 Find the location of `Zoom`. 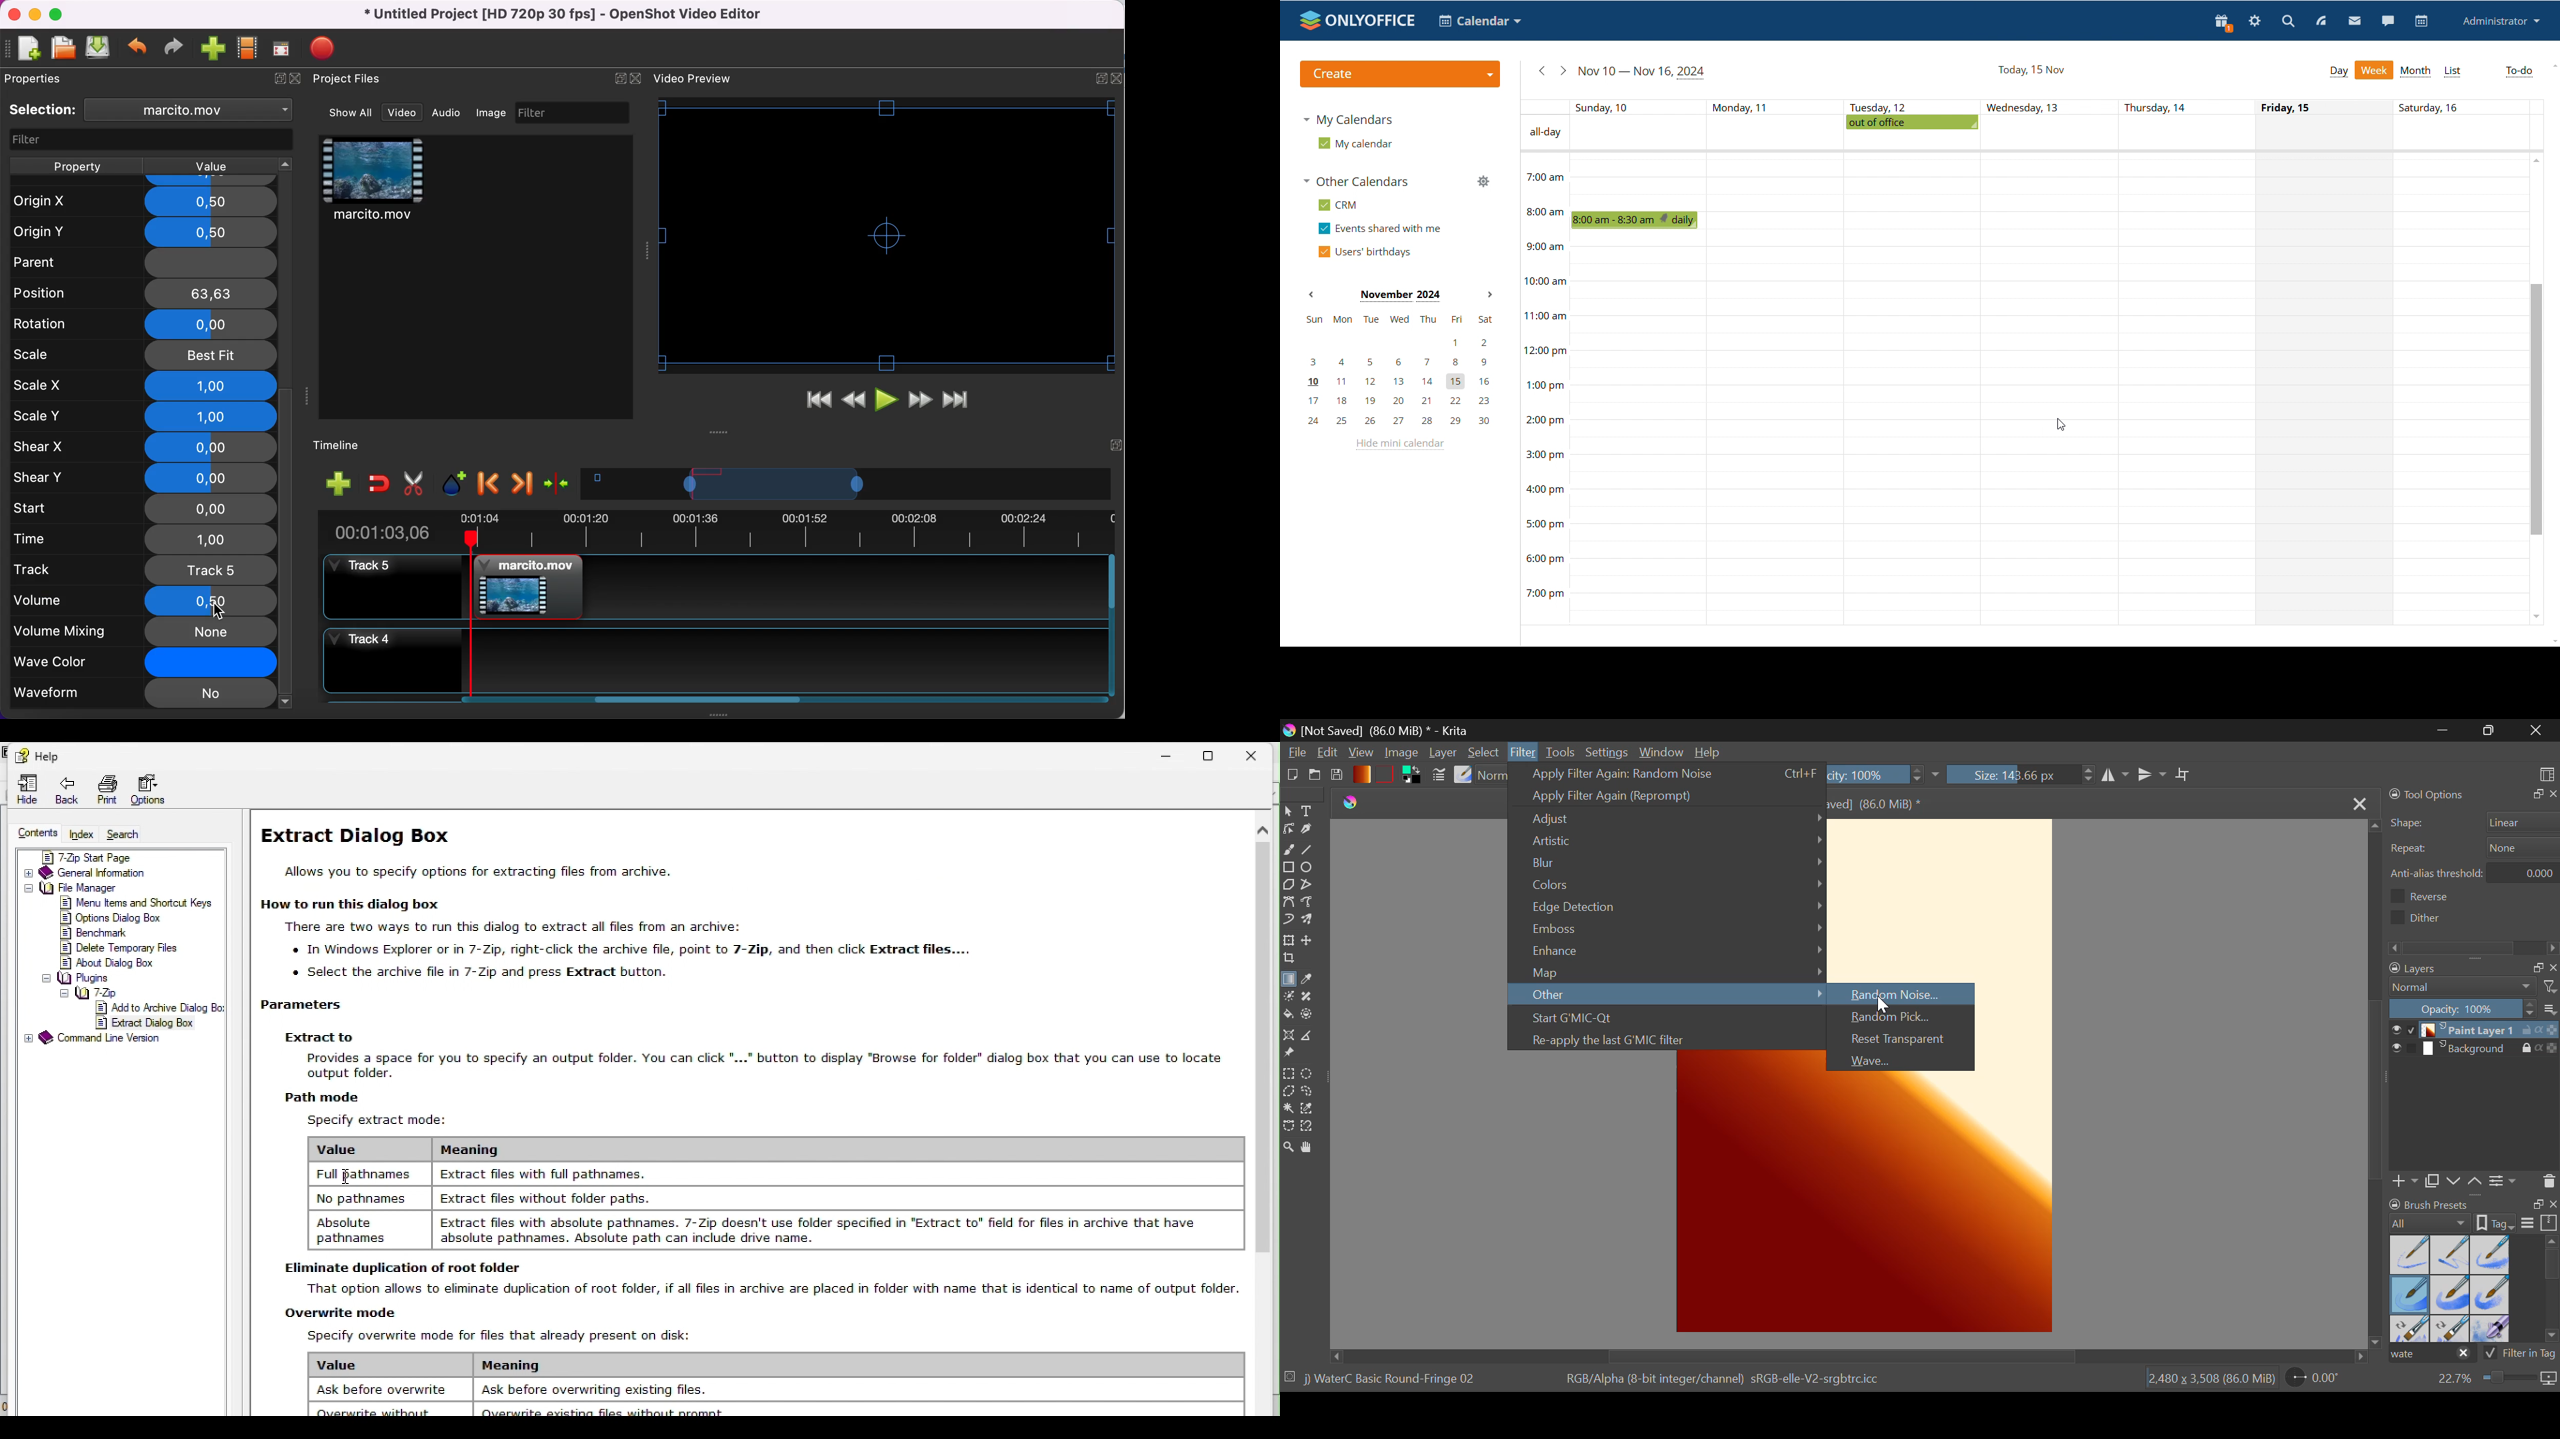

Zoom is located at coordinates (1289, 1148).